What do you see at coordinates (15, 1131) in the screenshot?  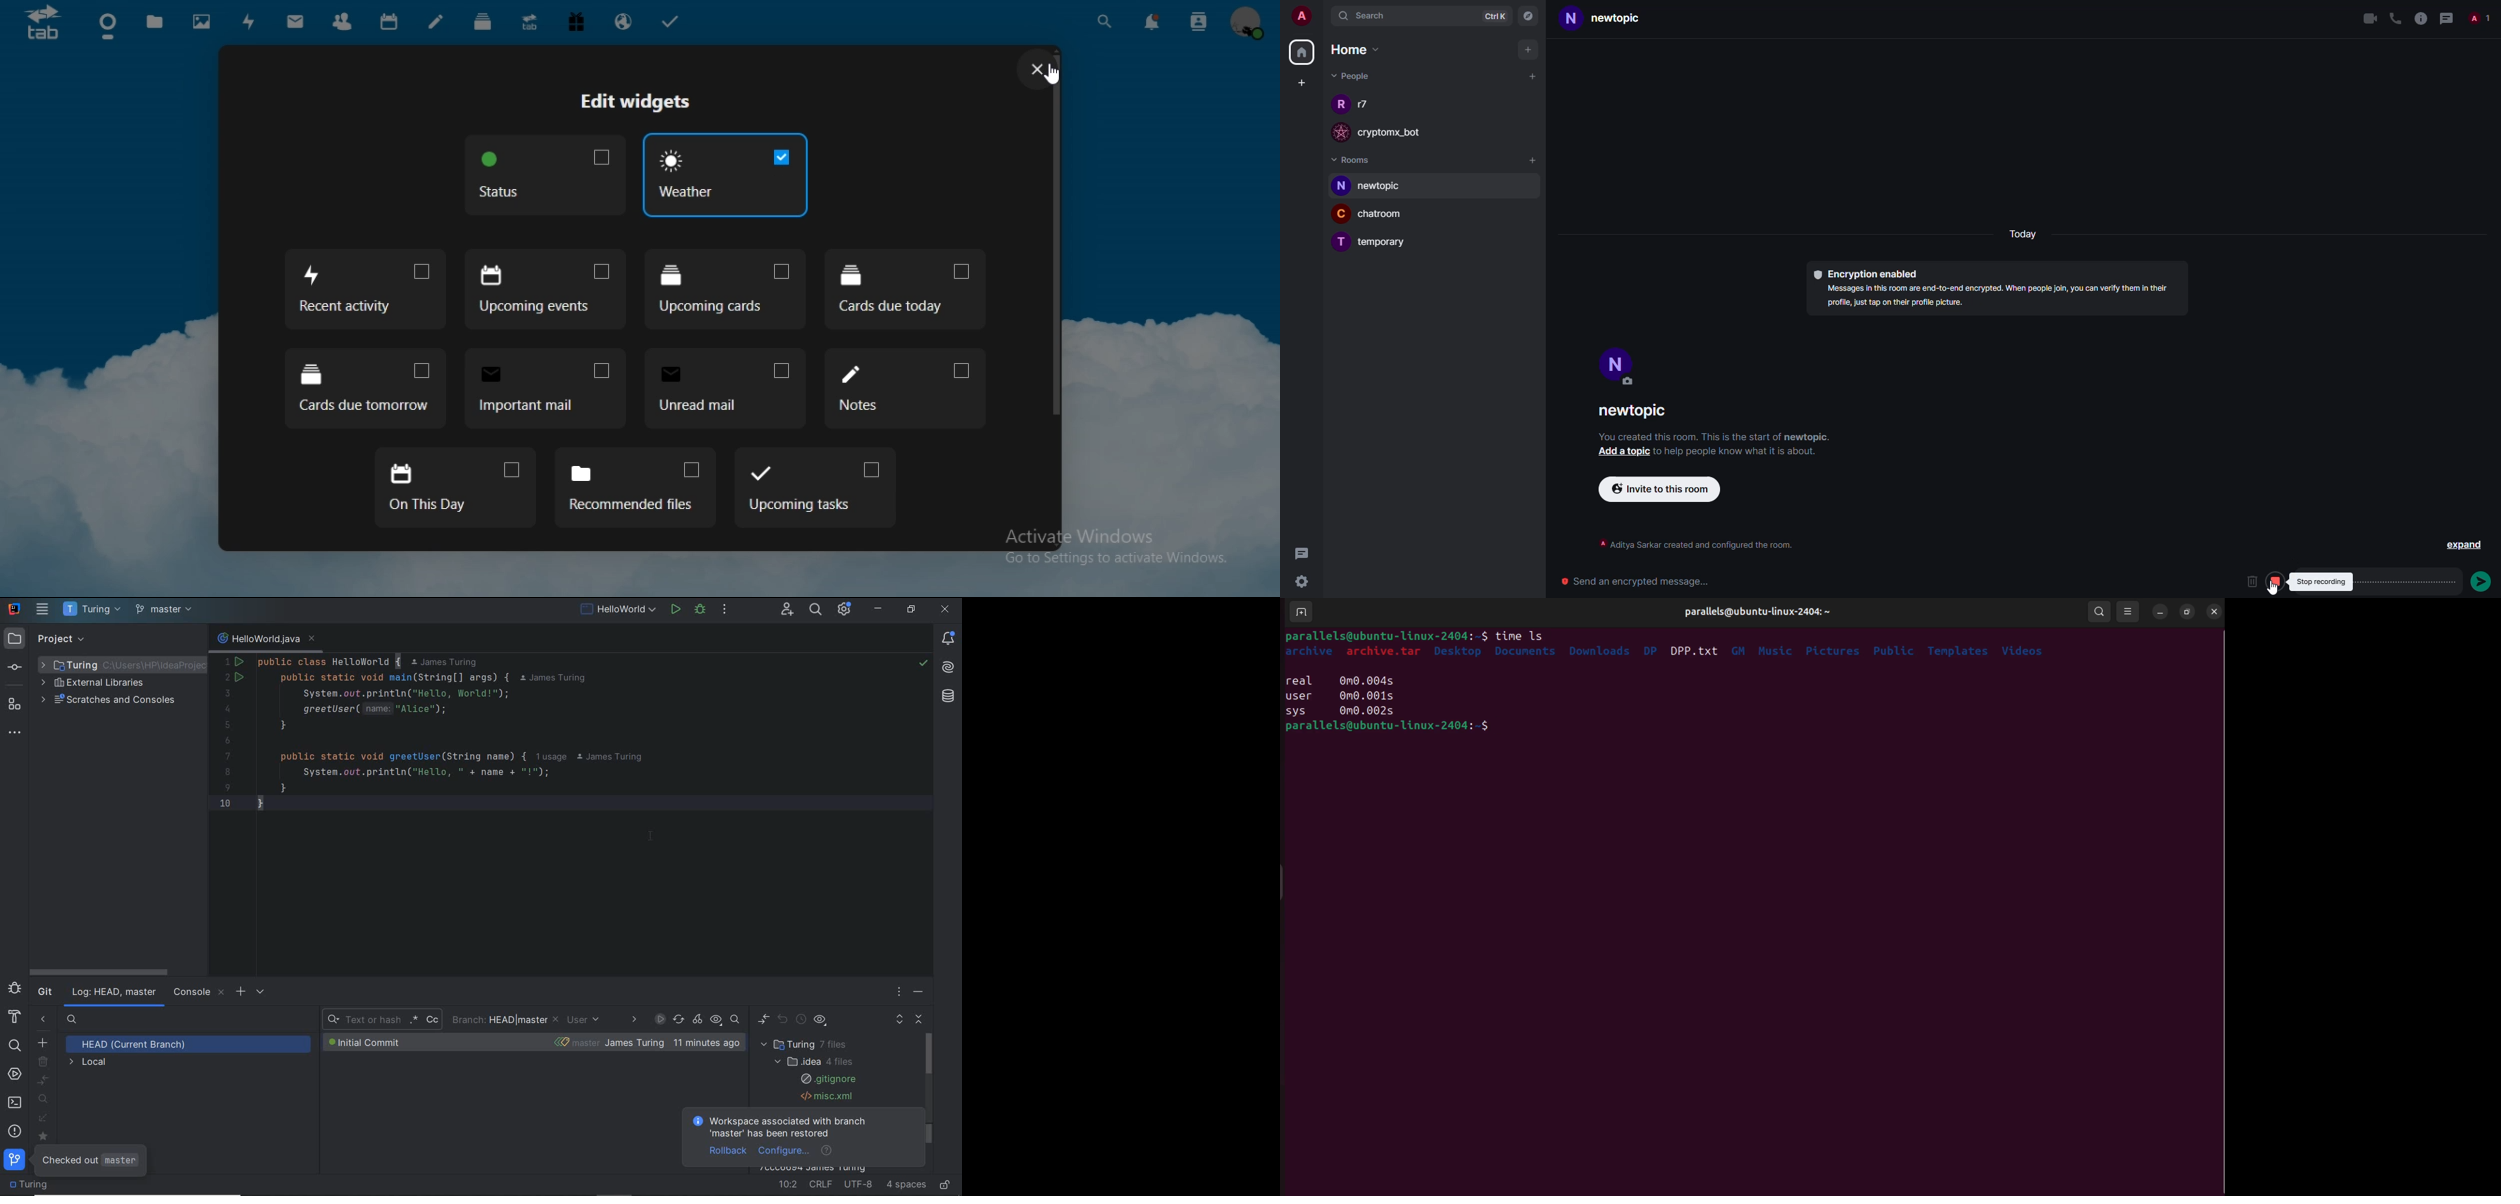 I see `problems` at bounding box center [15, 1131].